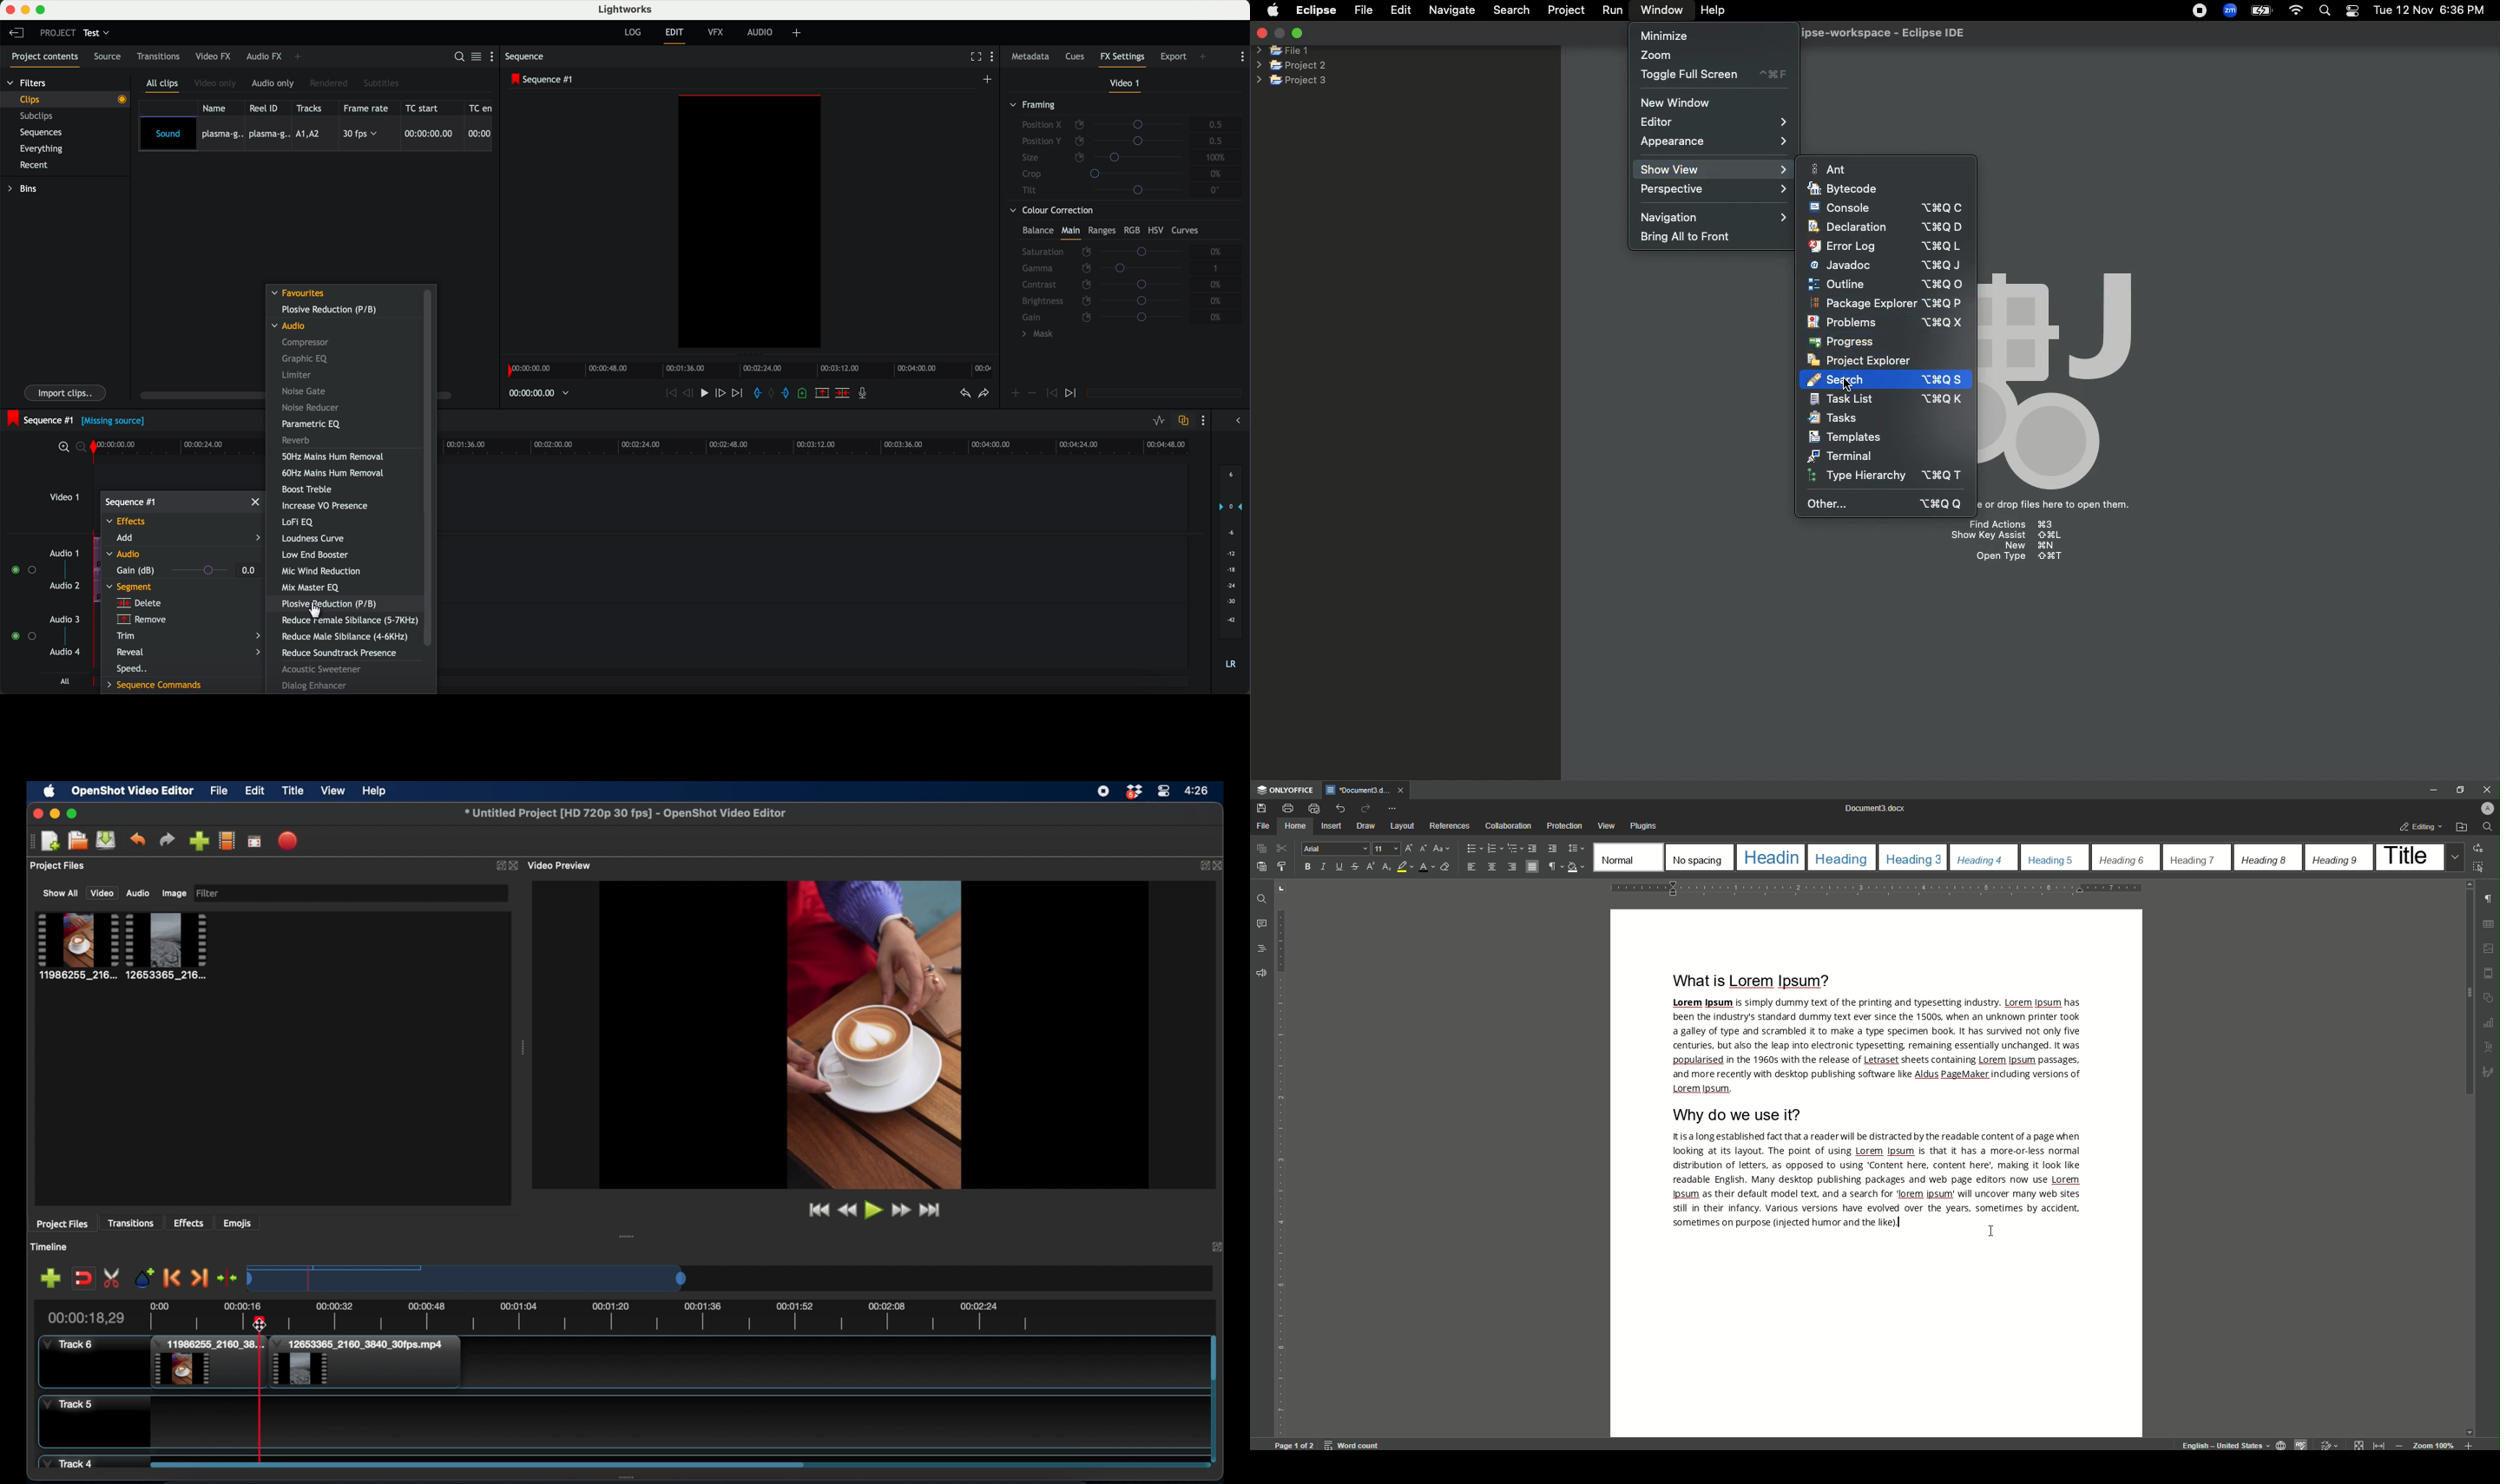  Describe the element at coordinates (173, 1279) in the screenshot. I see `previous marker` at that location.